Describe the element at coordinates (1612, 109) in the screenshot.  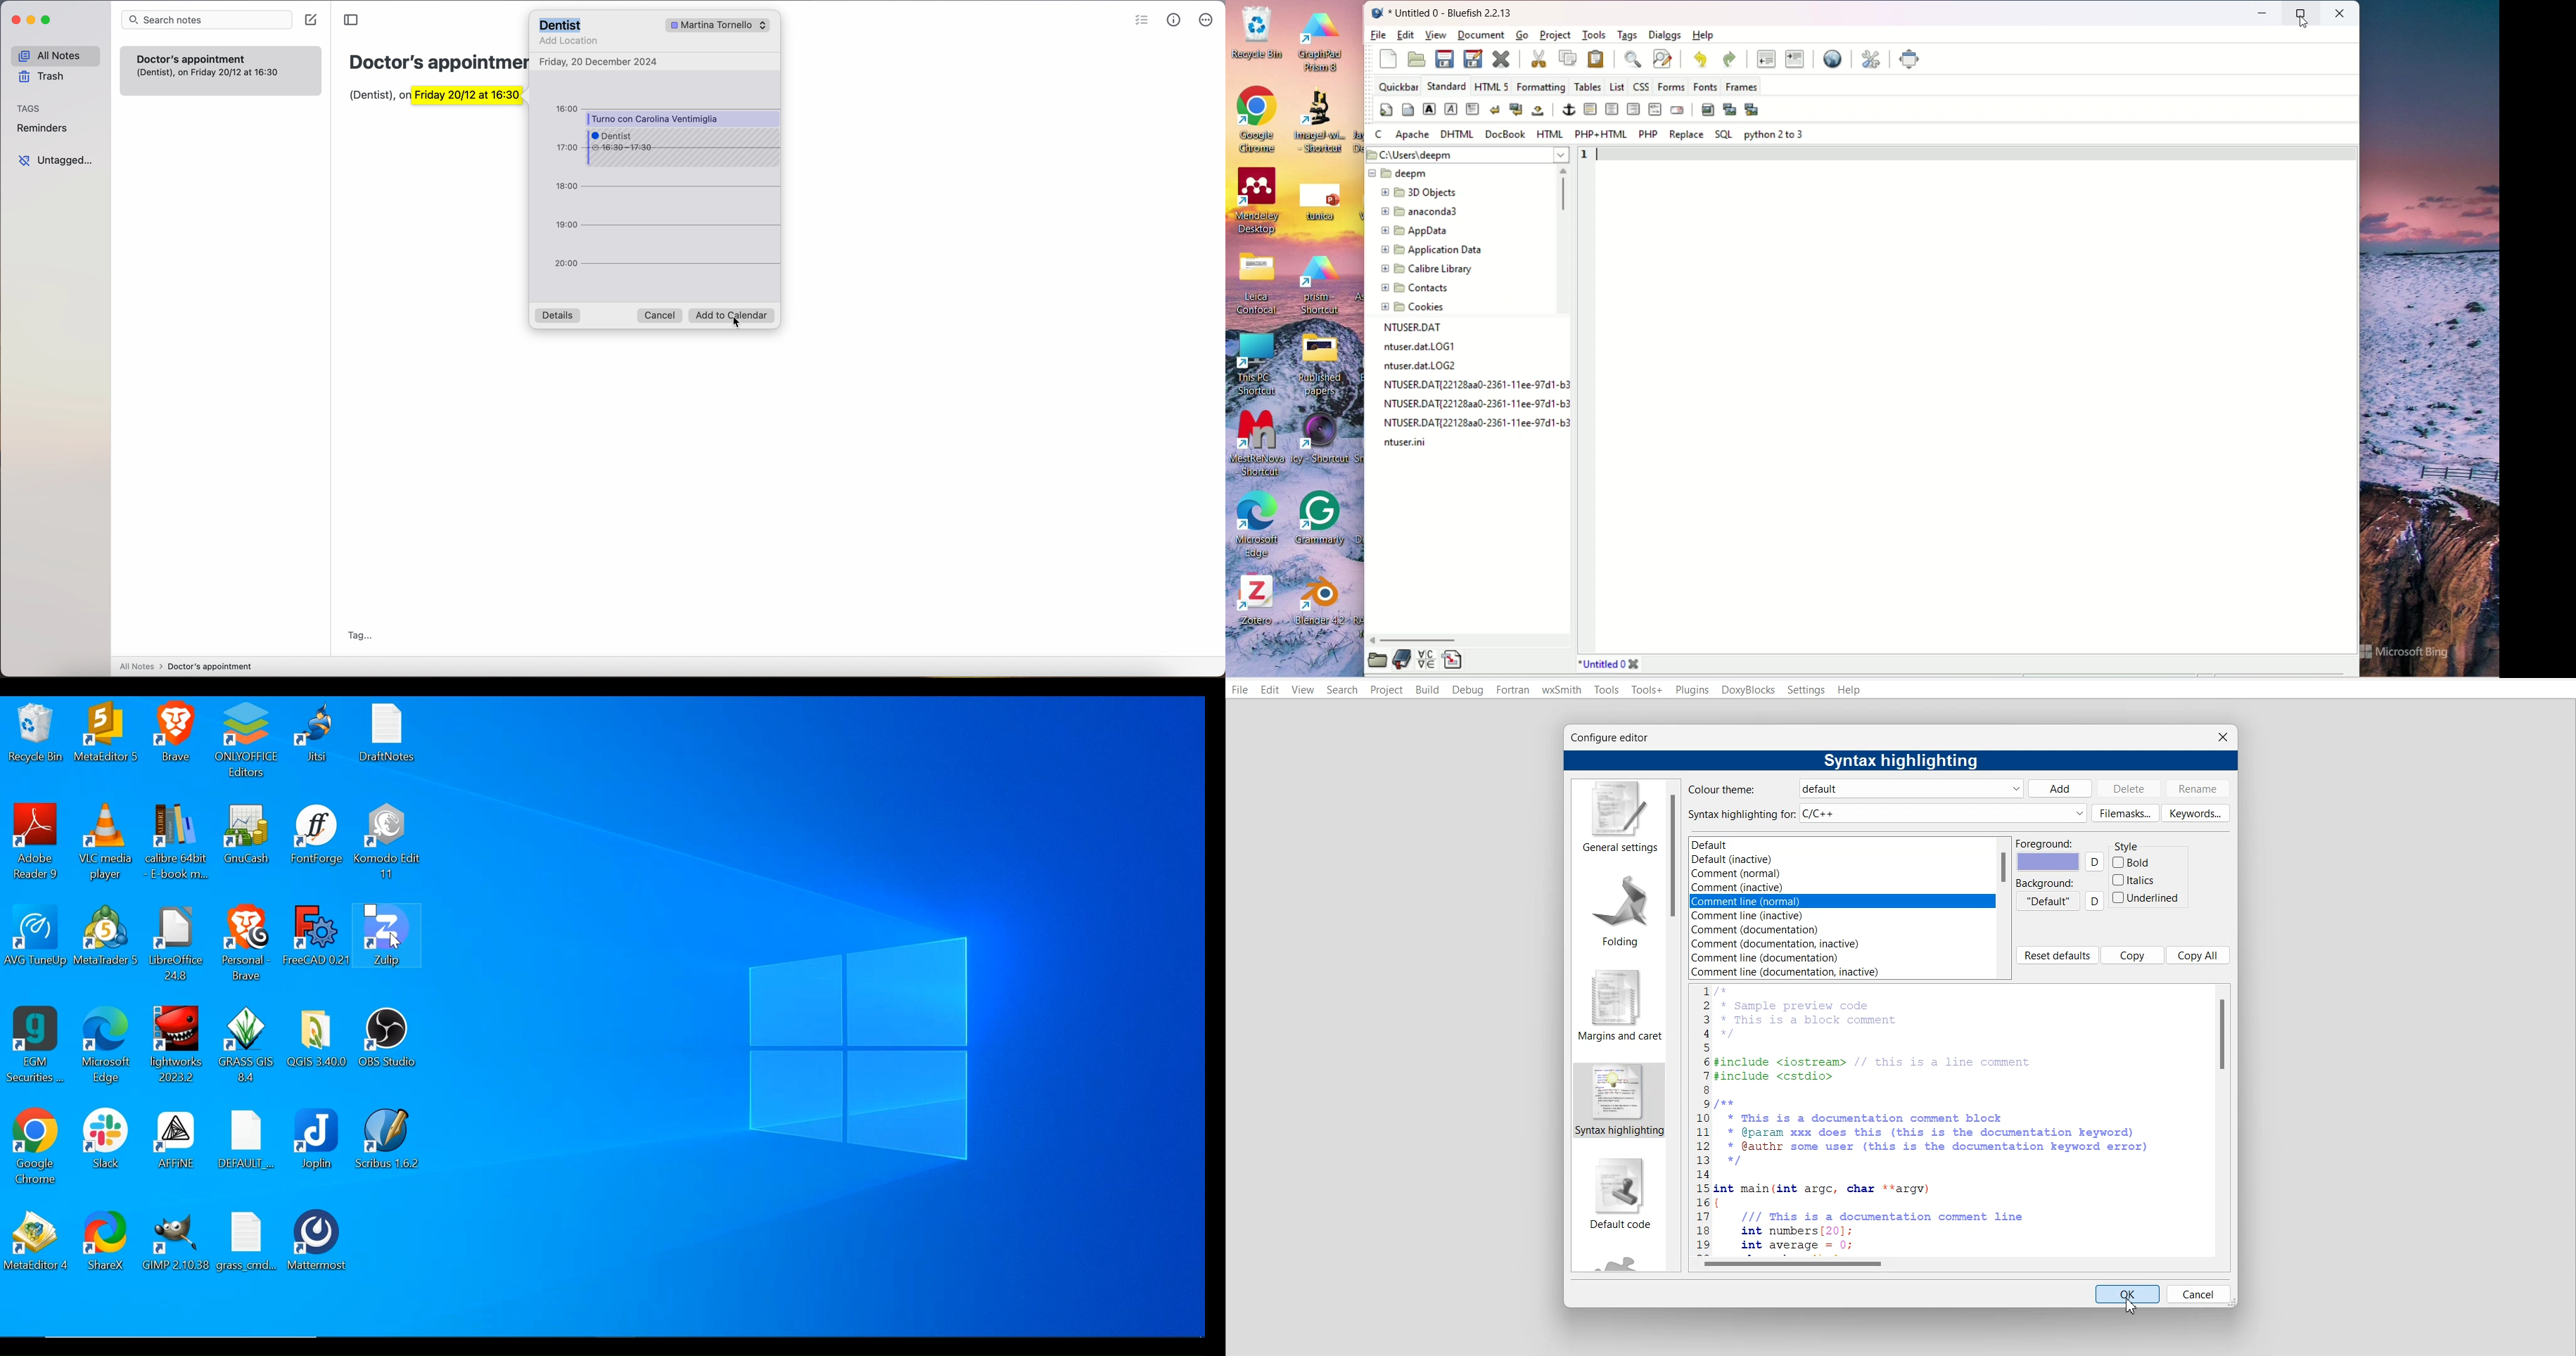
I see `center` at that location.